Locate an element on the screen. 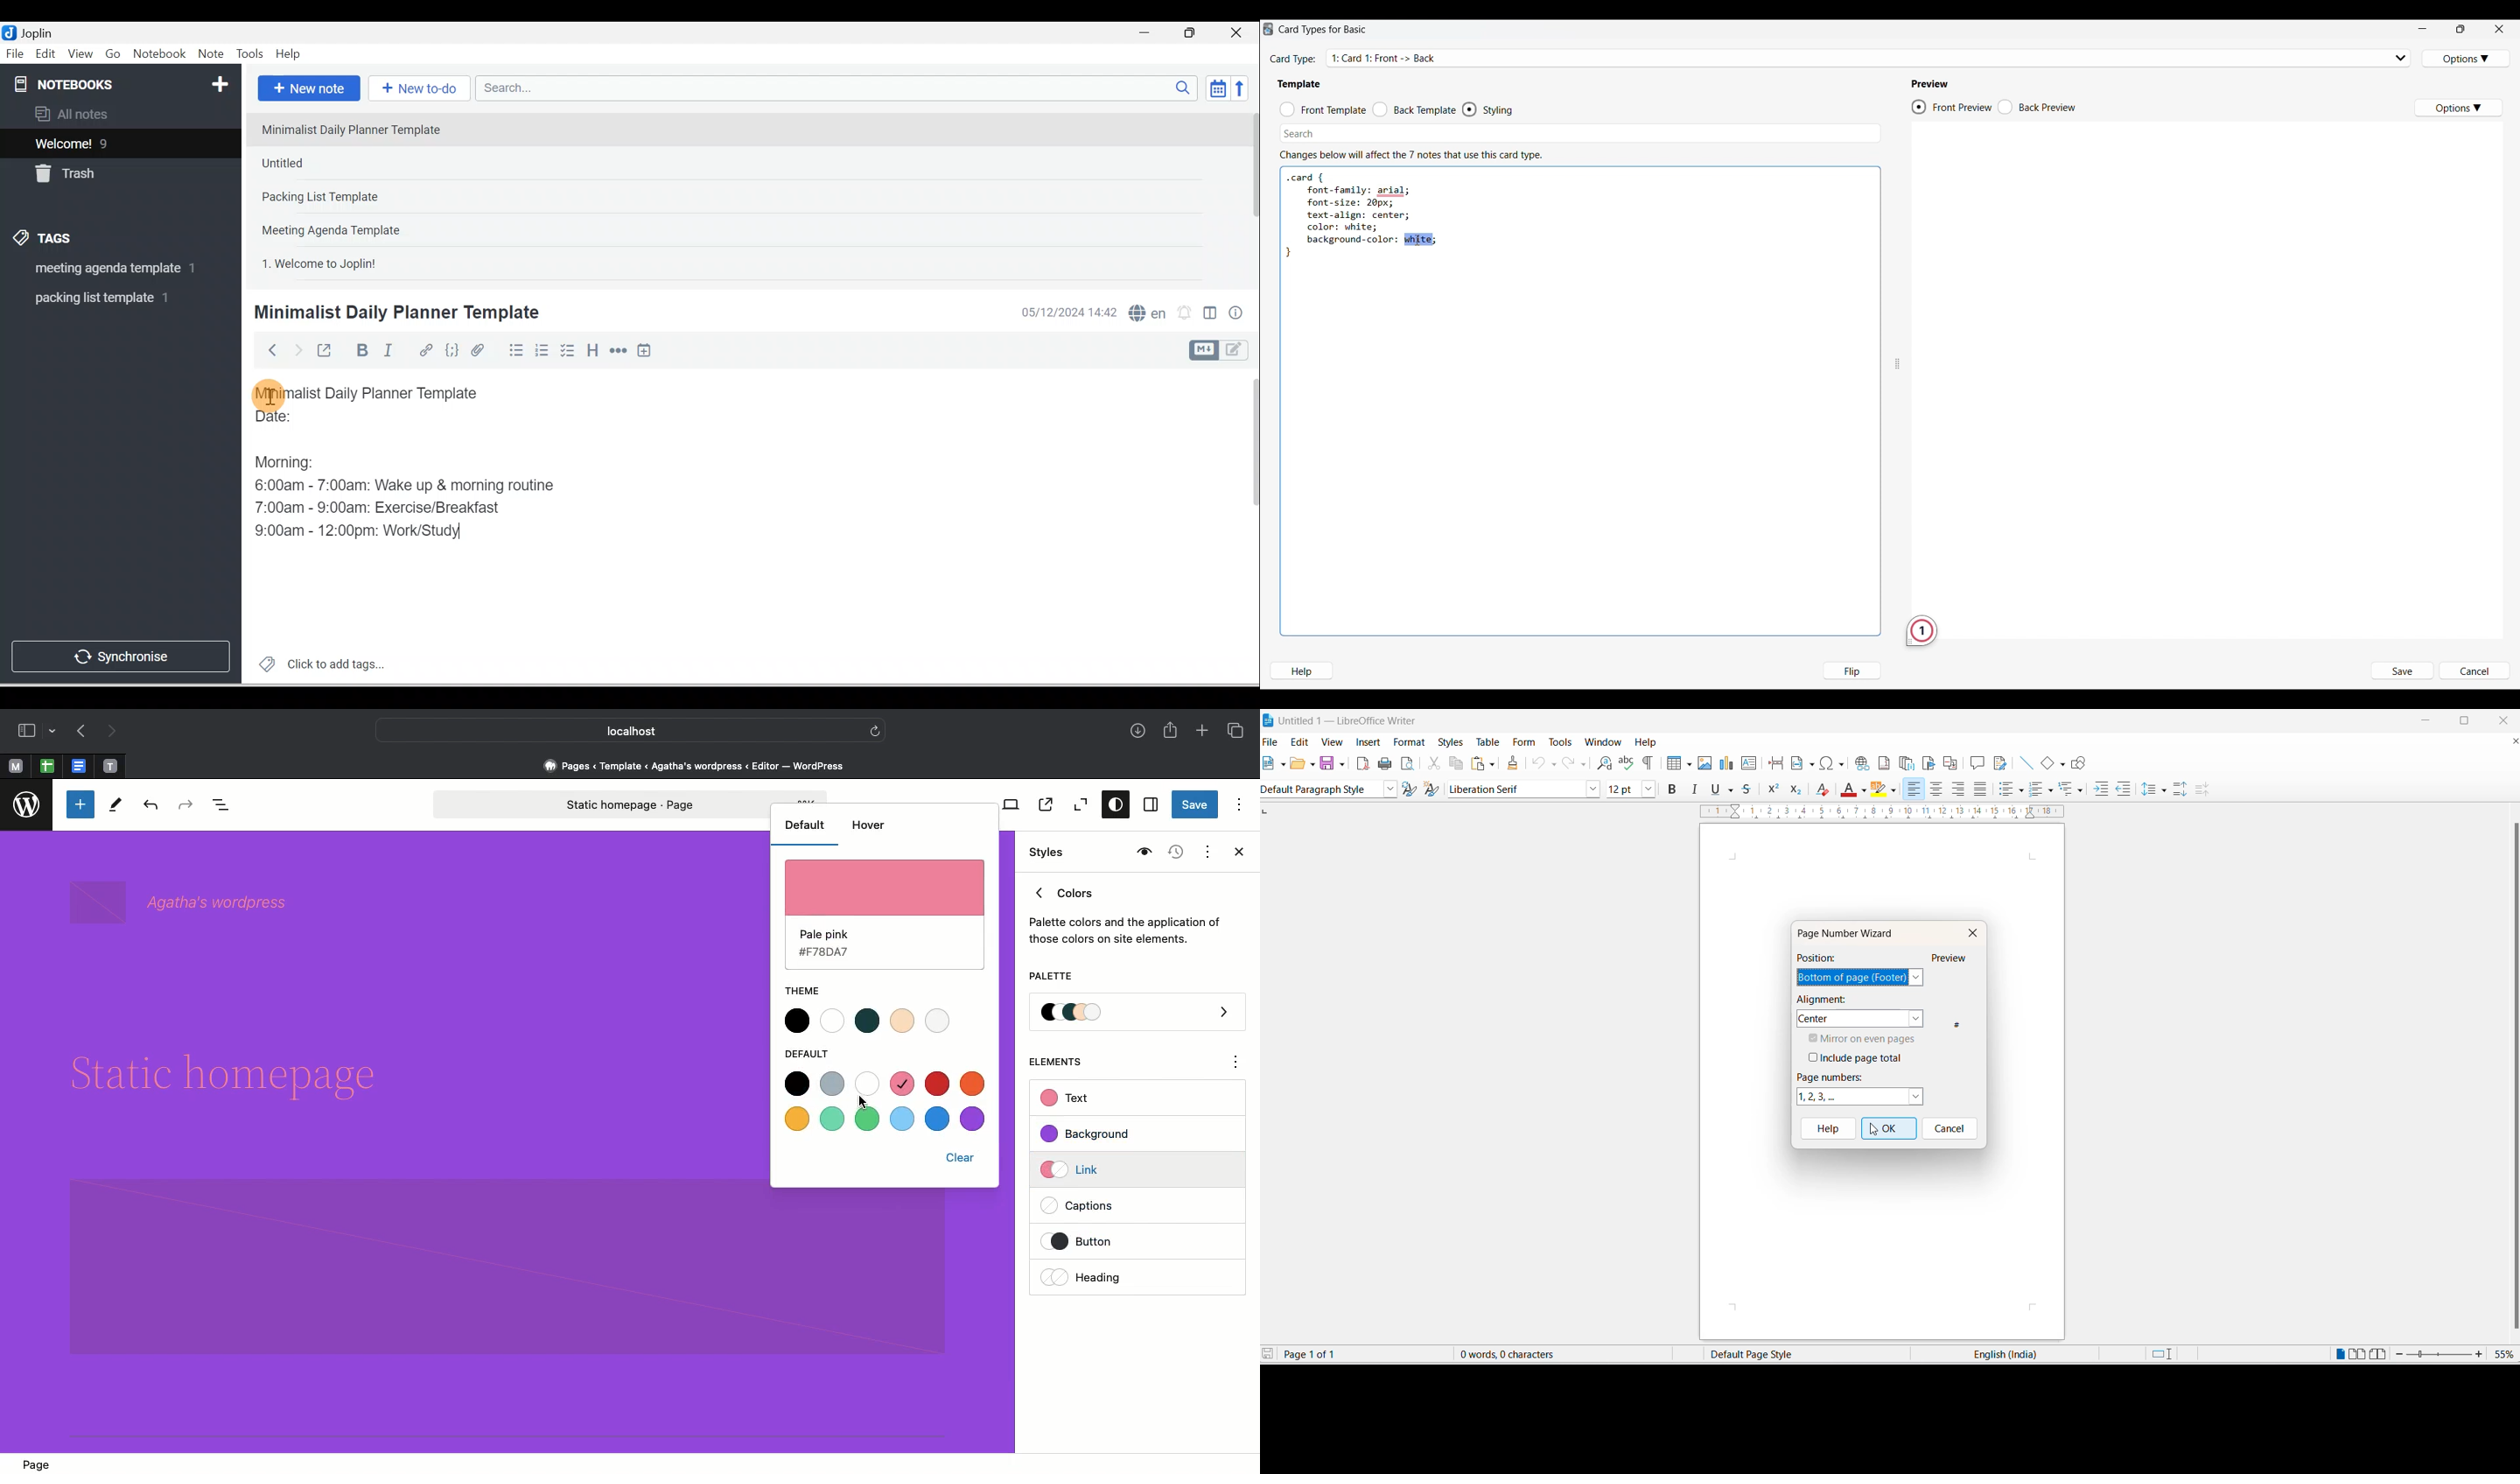 This screenshot has height=1484, width=2520. Add new tab is located at coordinates (1204, 733).